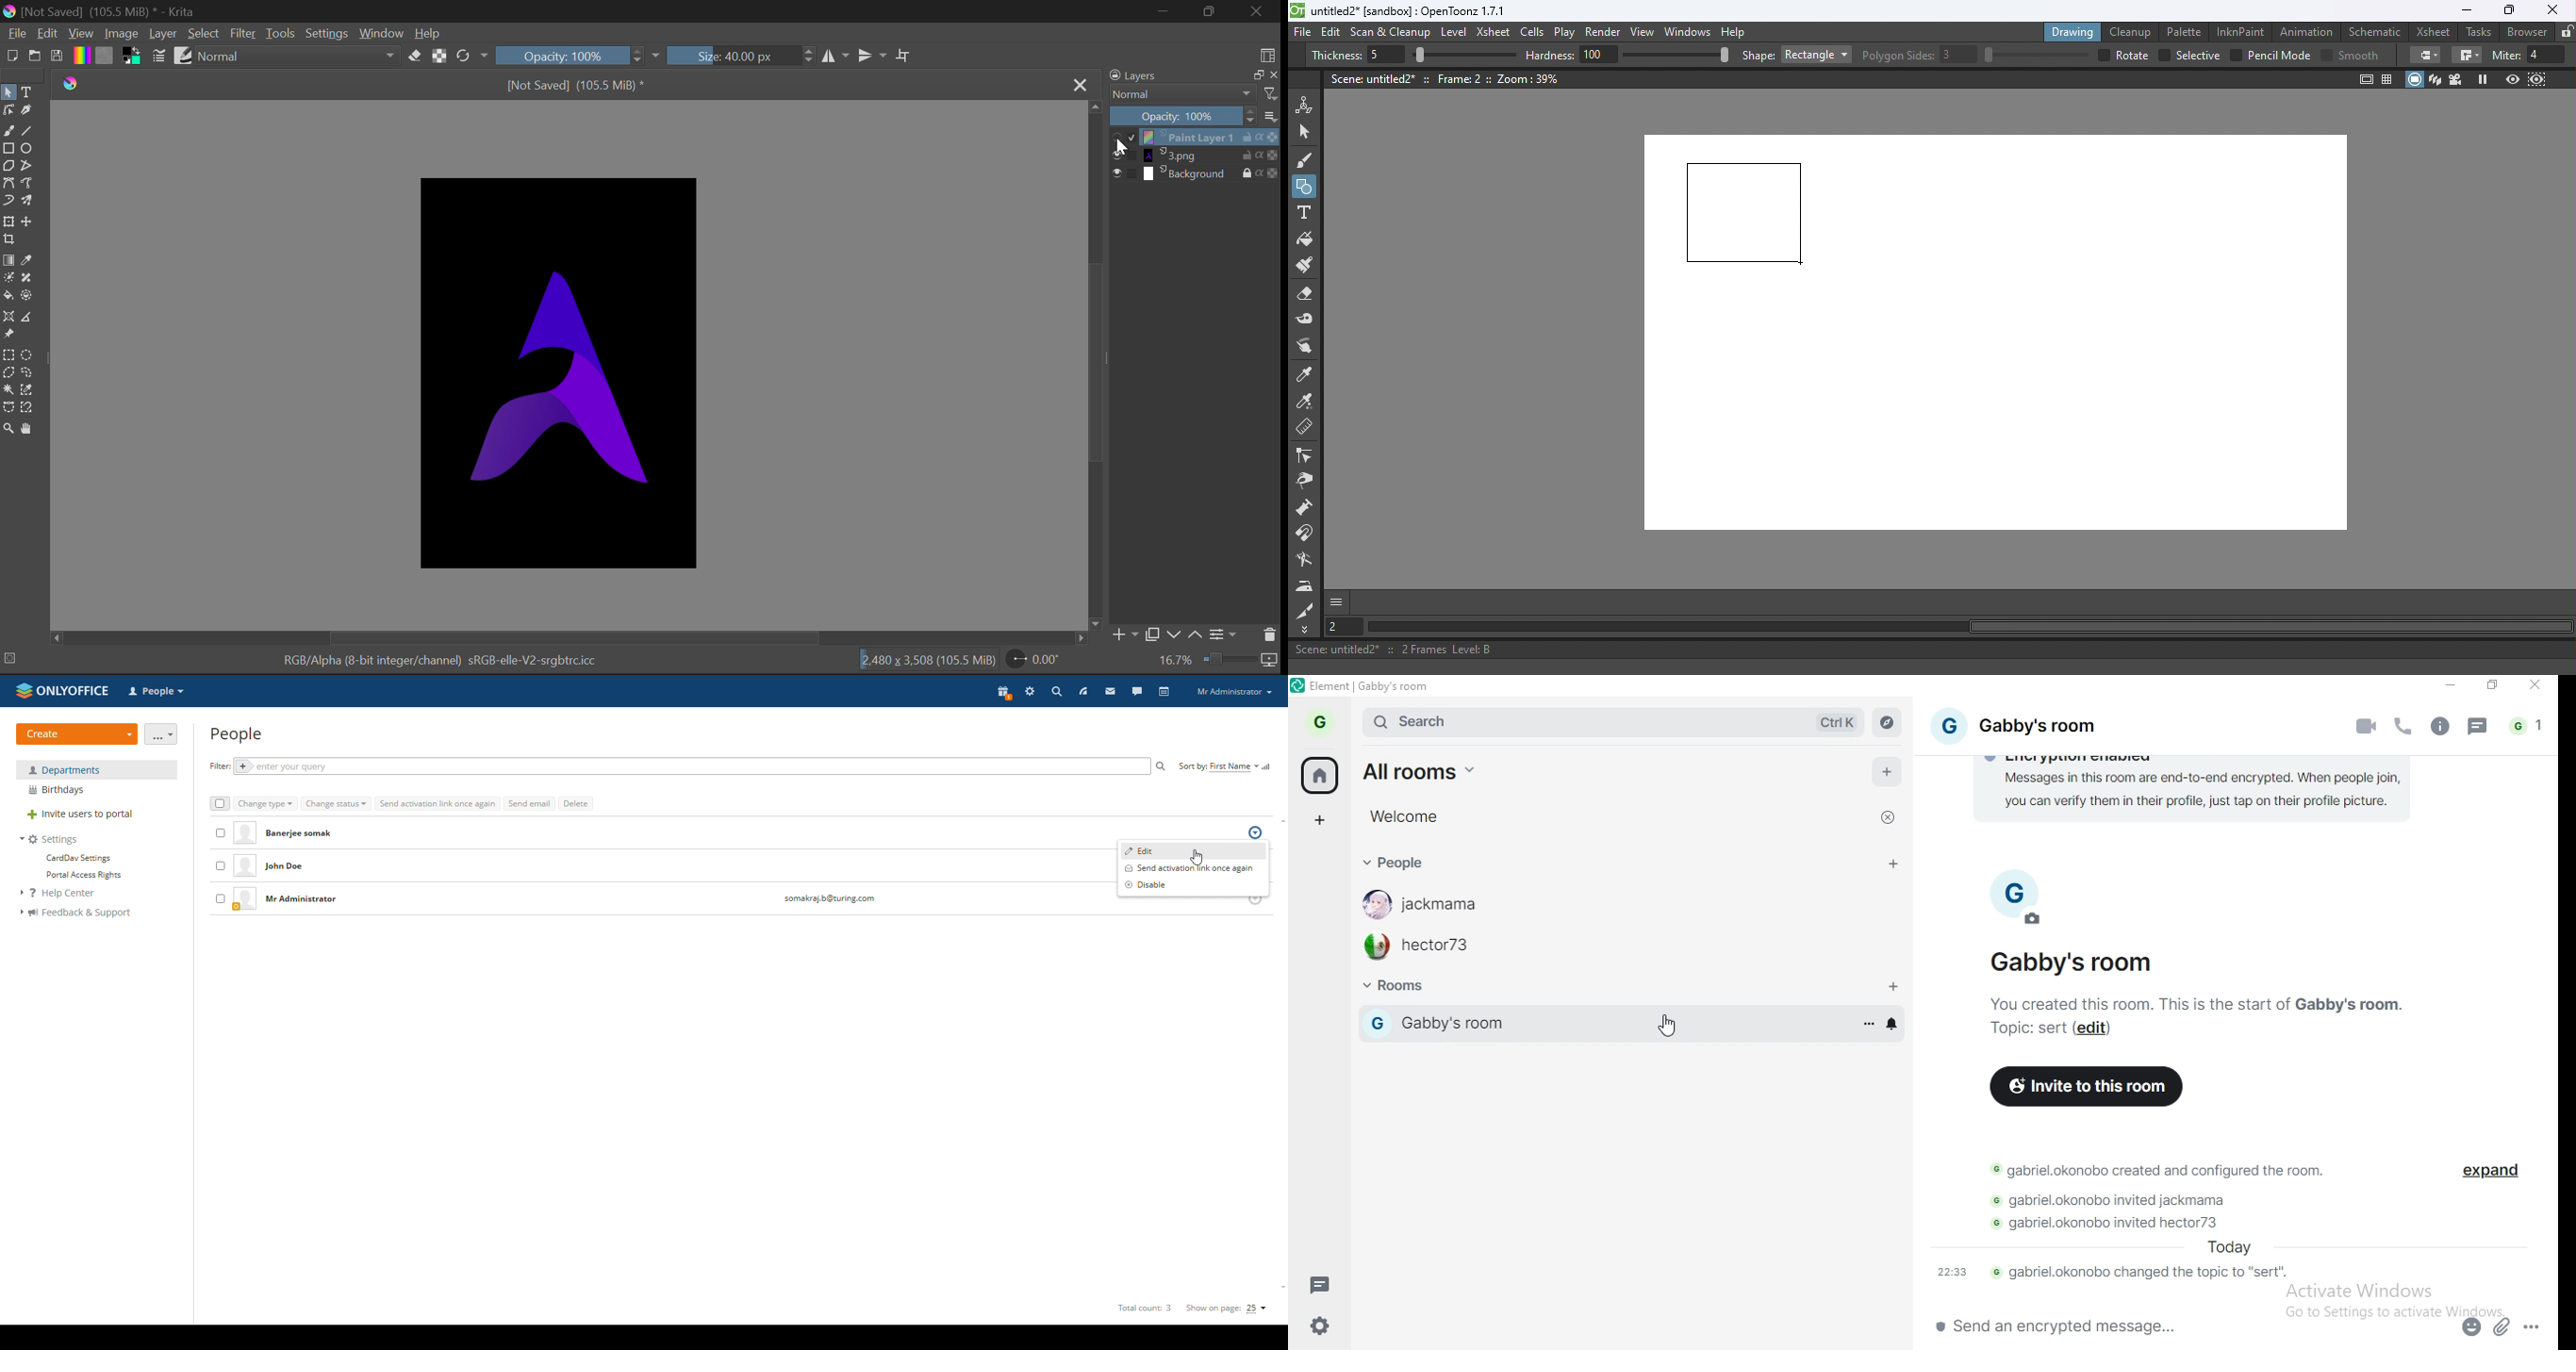  I want to click on lock layer, so click(1252, 155).